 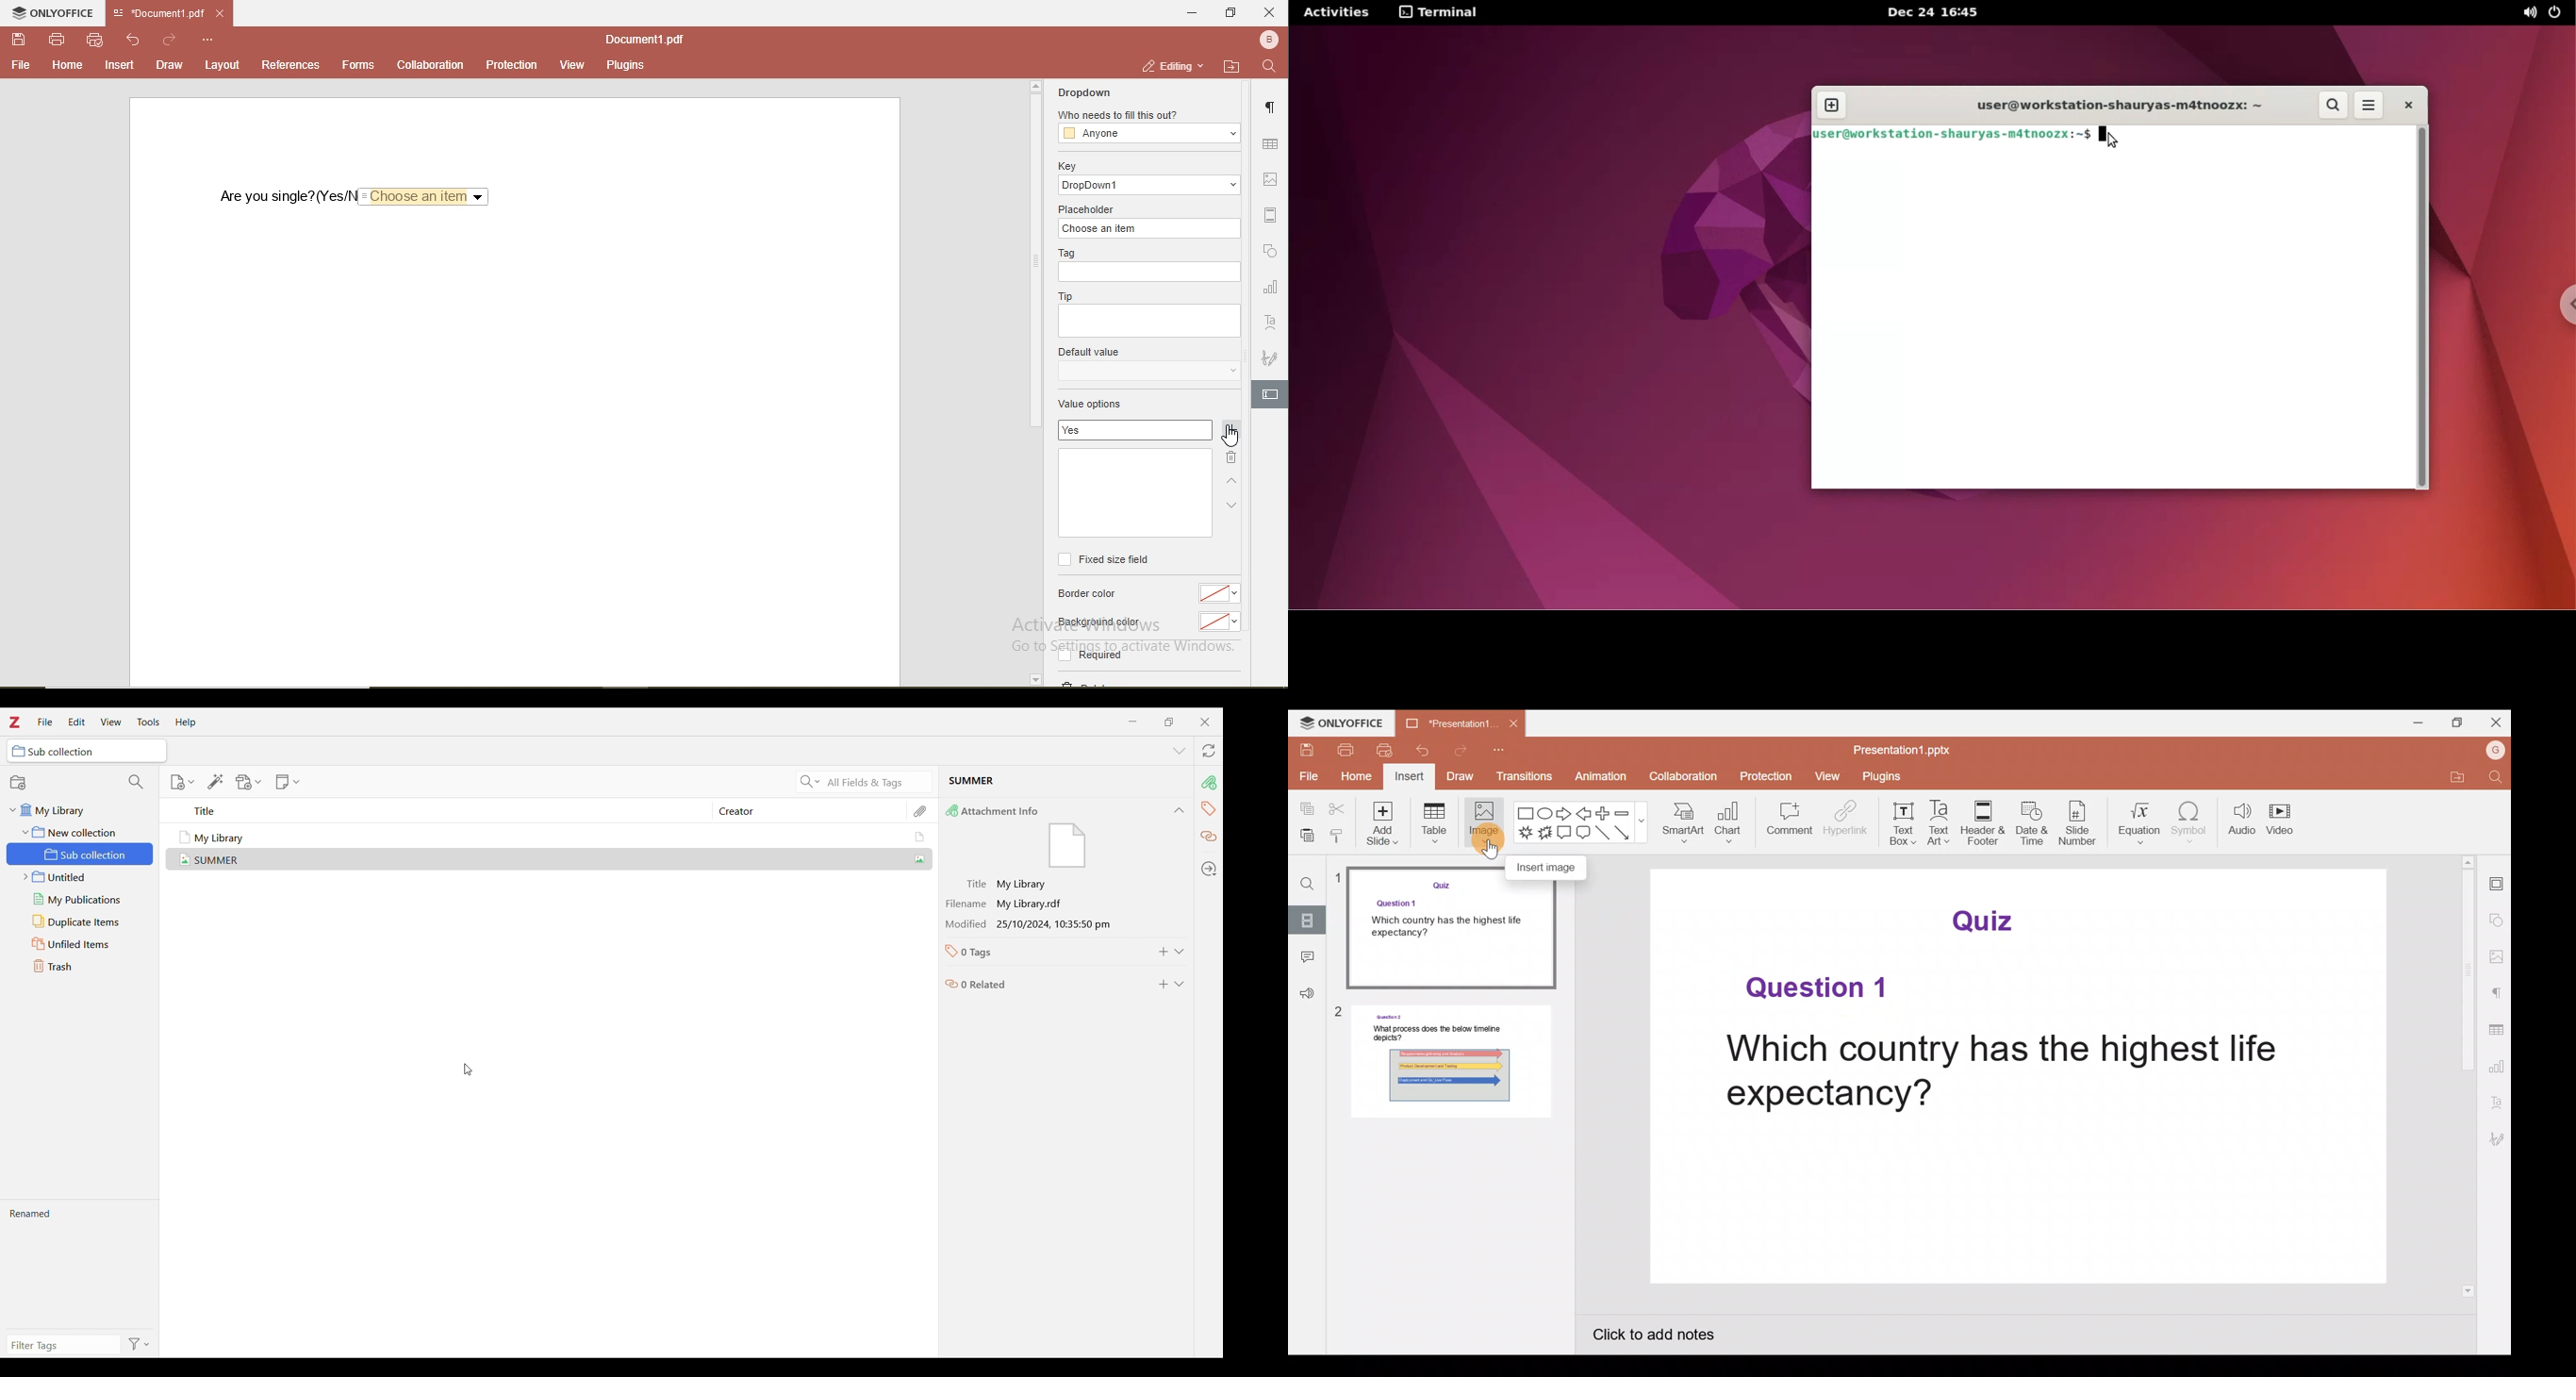 I want to click on Transitions, so click(x=1525, y=776).